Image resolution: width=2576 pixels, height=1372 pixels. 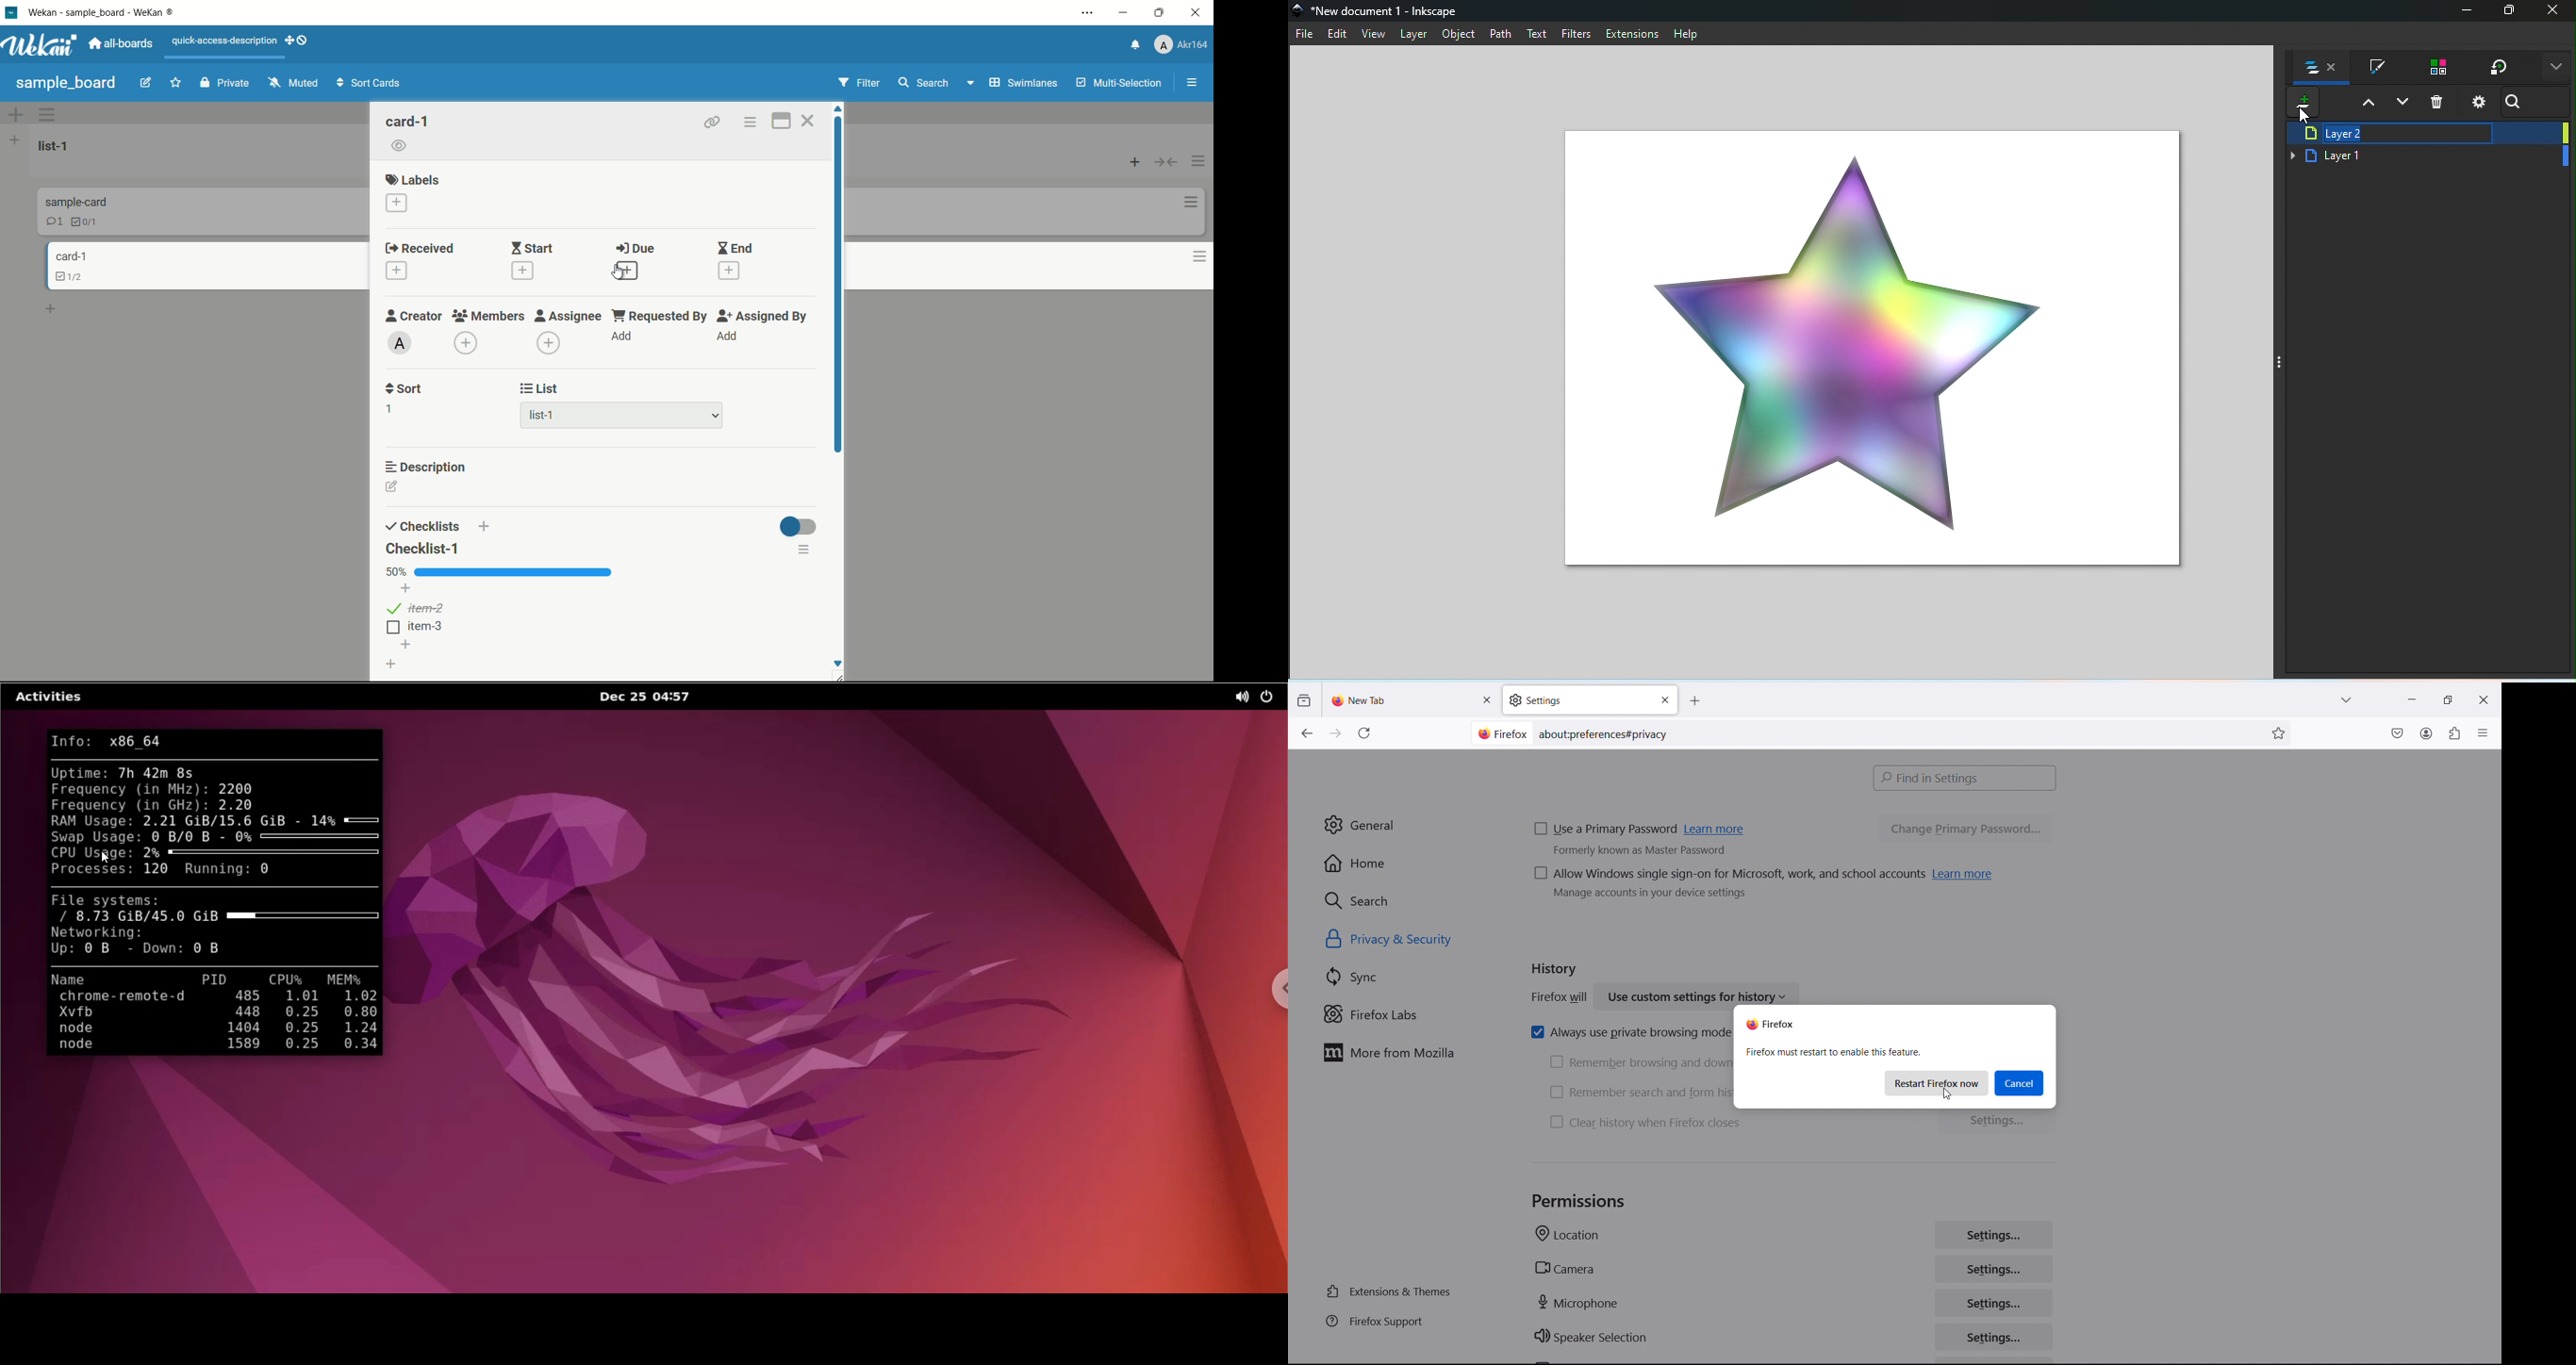 What do you see at coordinates (1502, 36) in the screenshot?
I see `Path` at bounding box center [1502, 36].